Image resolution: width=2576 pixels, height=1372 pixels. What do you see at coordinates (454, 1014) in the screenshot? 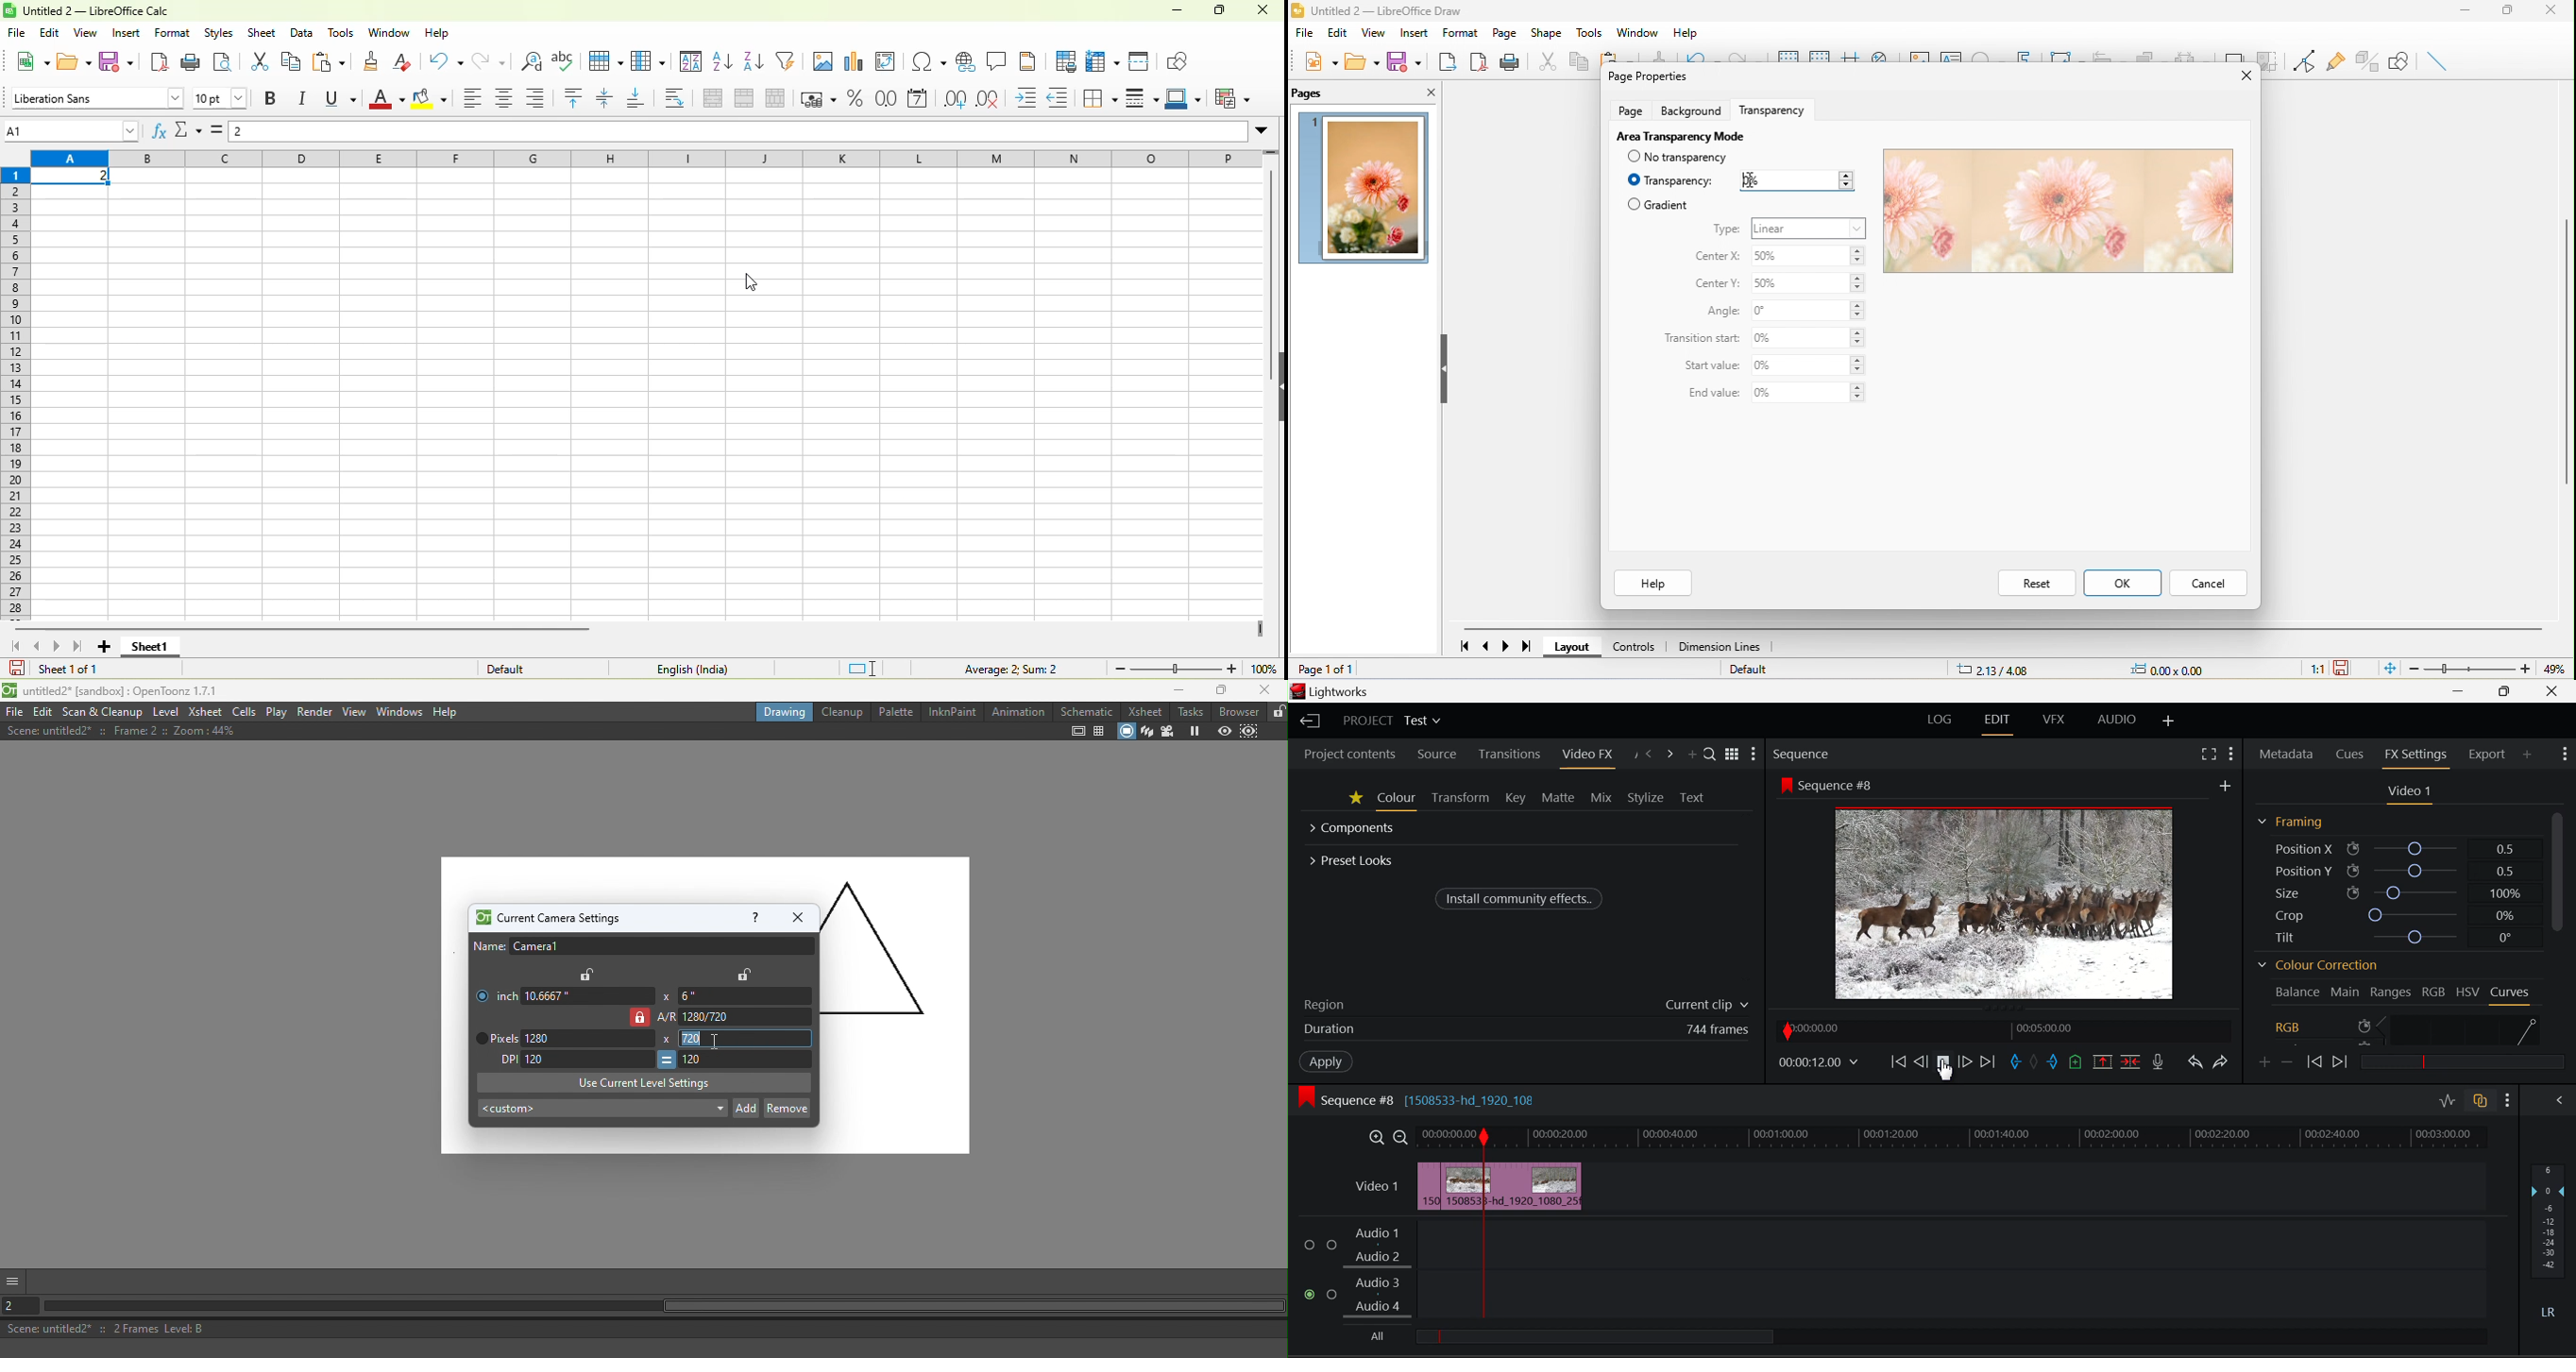
I see `canvas` at bounding box center [454, 1014].